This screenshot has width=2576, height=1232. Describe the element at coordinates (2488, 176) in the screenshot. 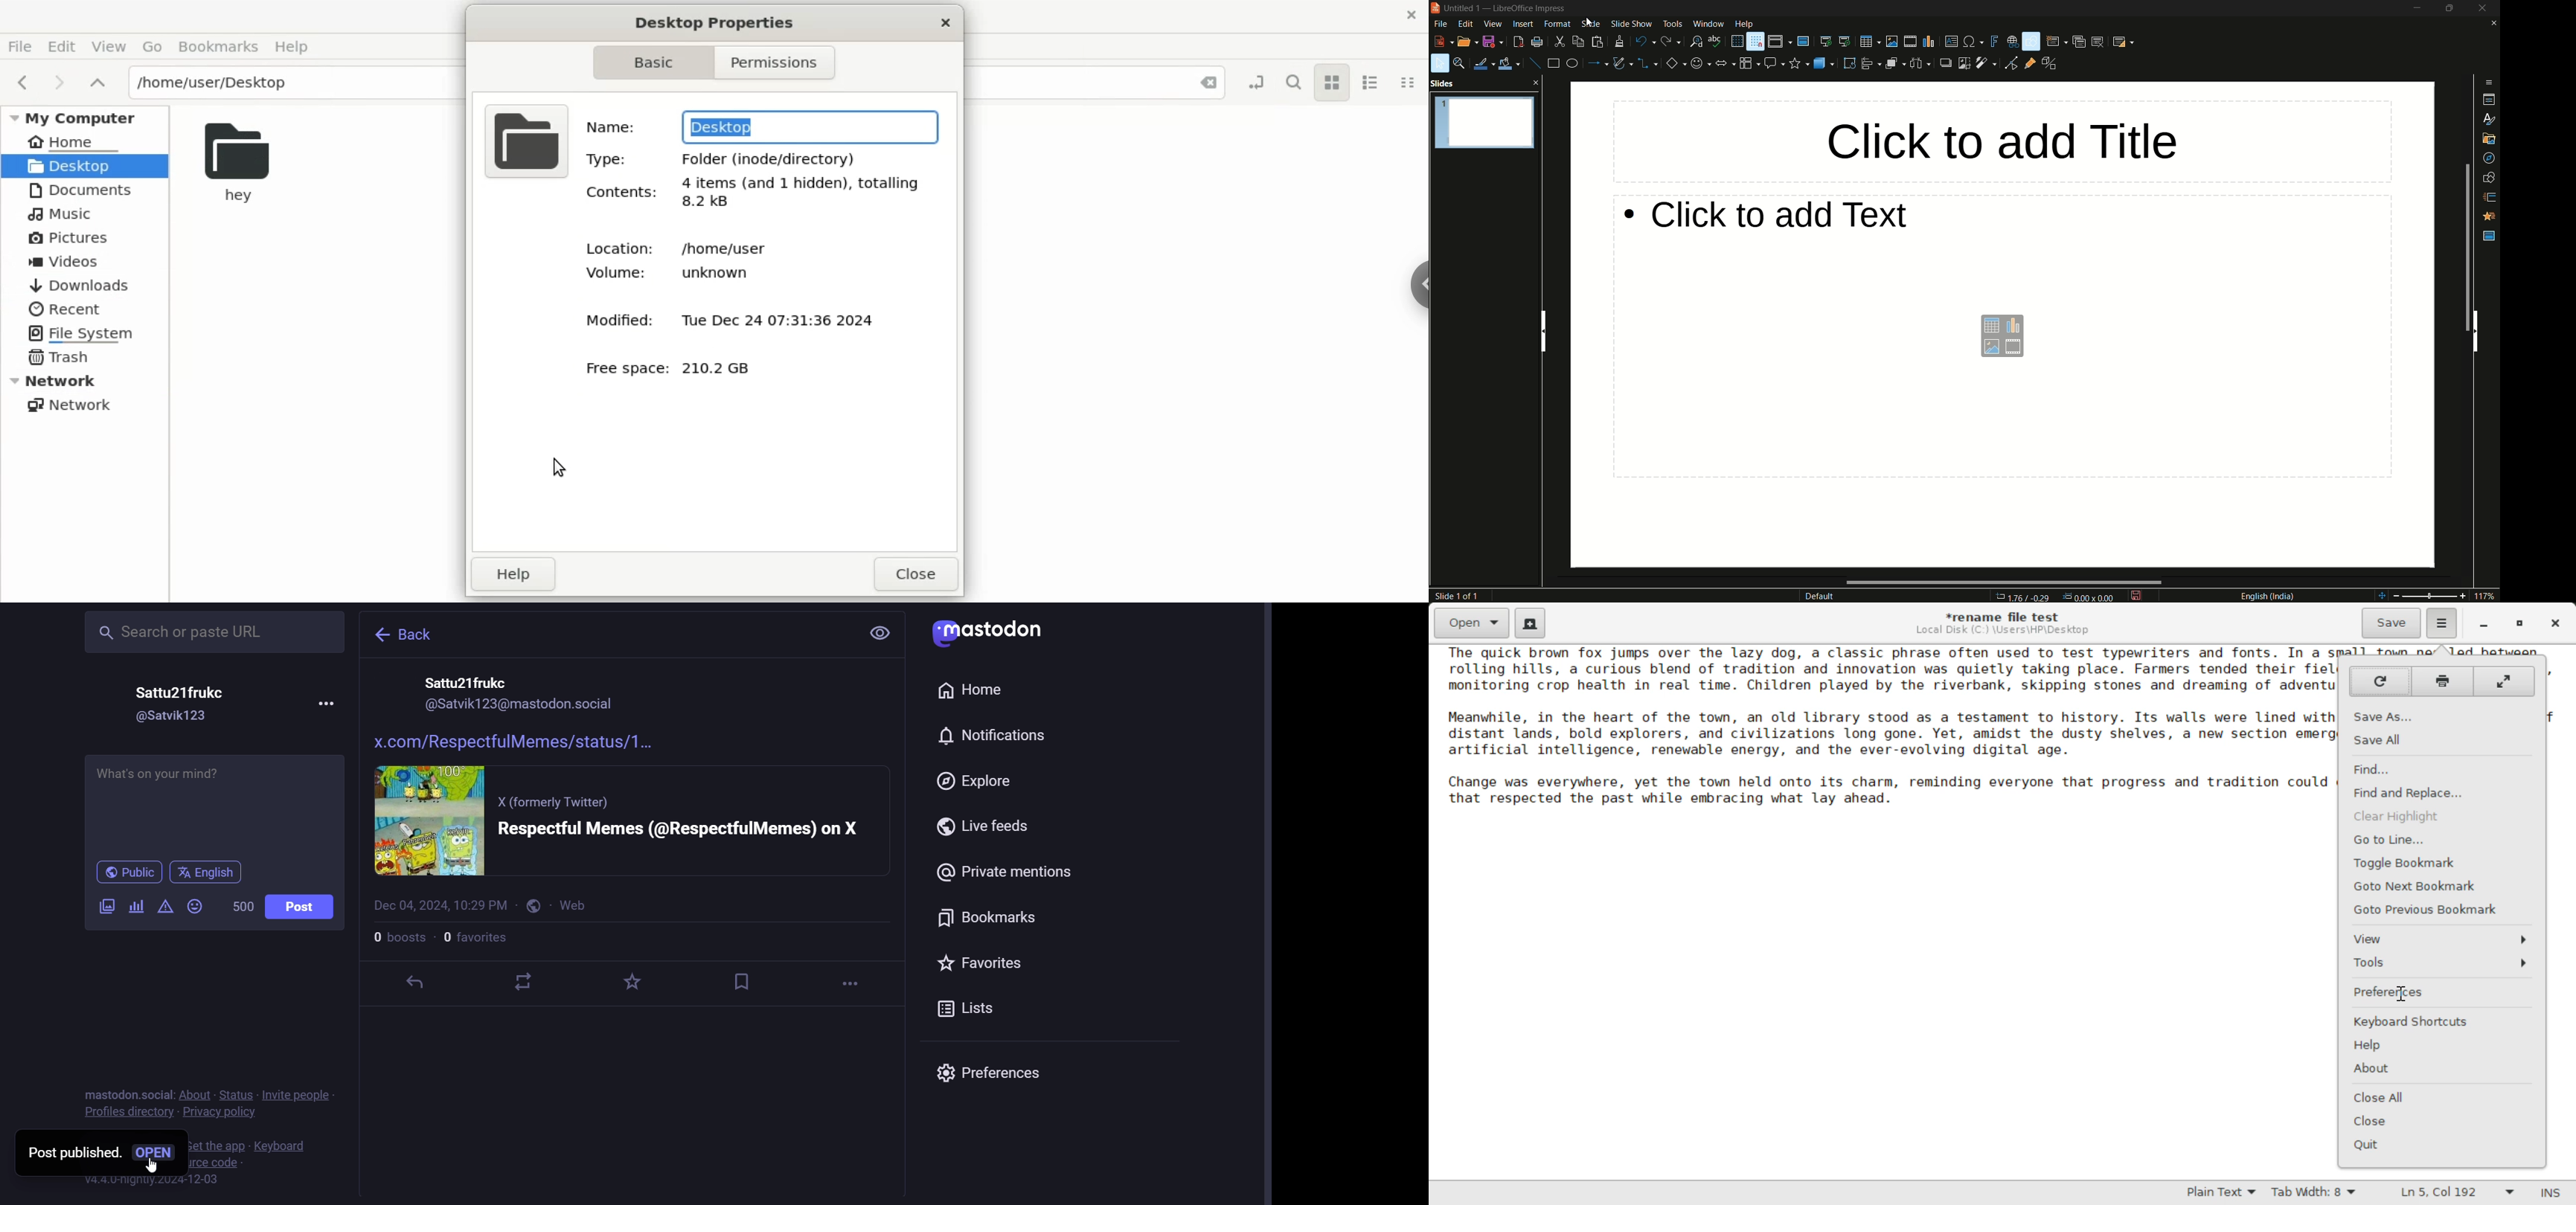

I see `shapes` at that location.